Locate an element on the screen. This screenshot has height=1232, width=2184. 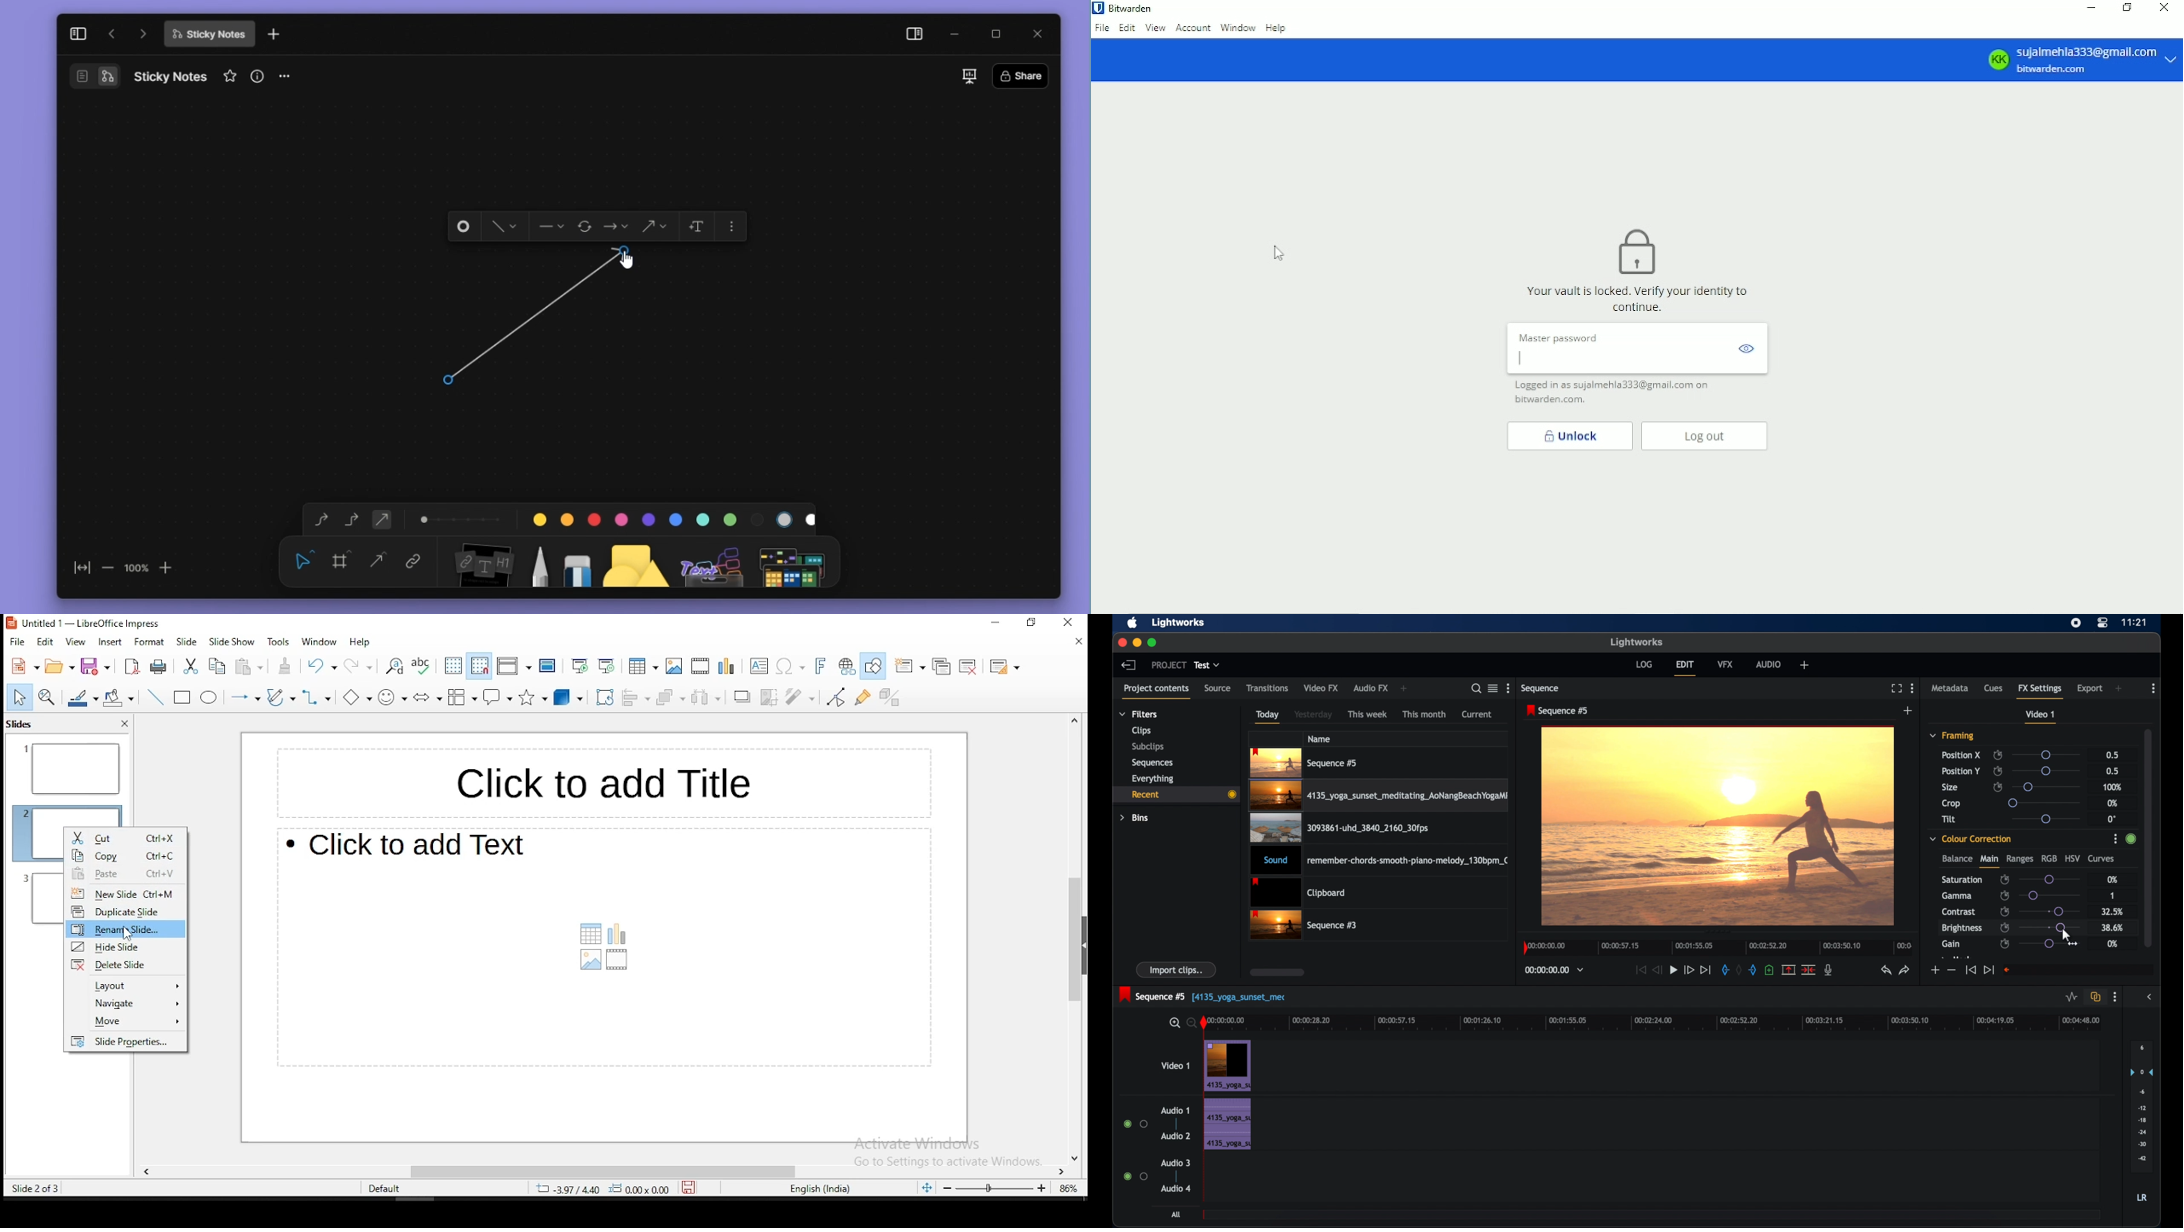
 slide layout is located at coordinates (1005, 667).